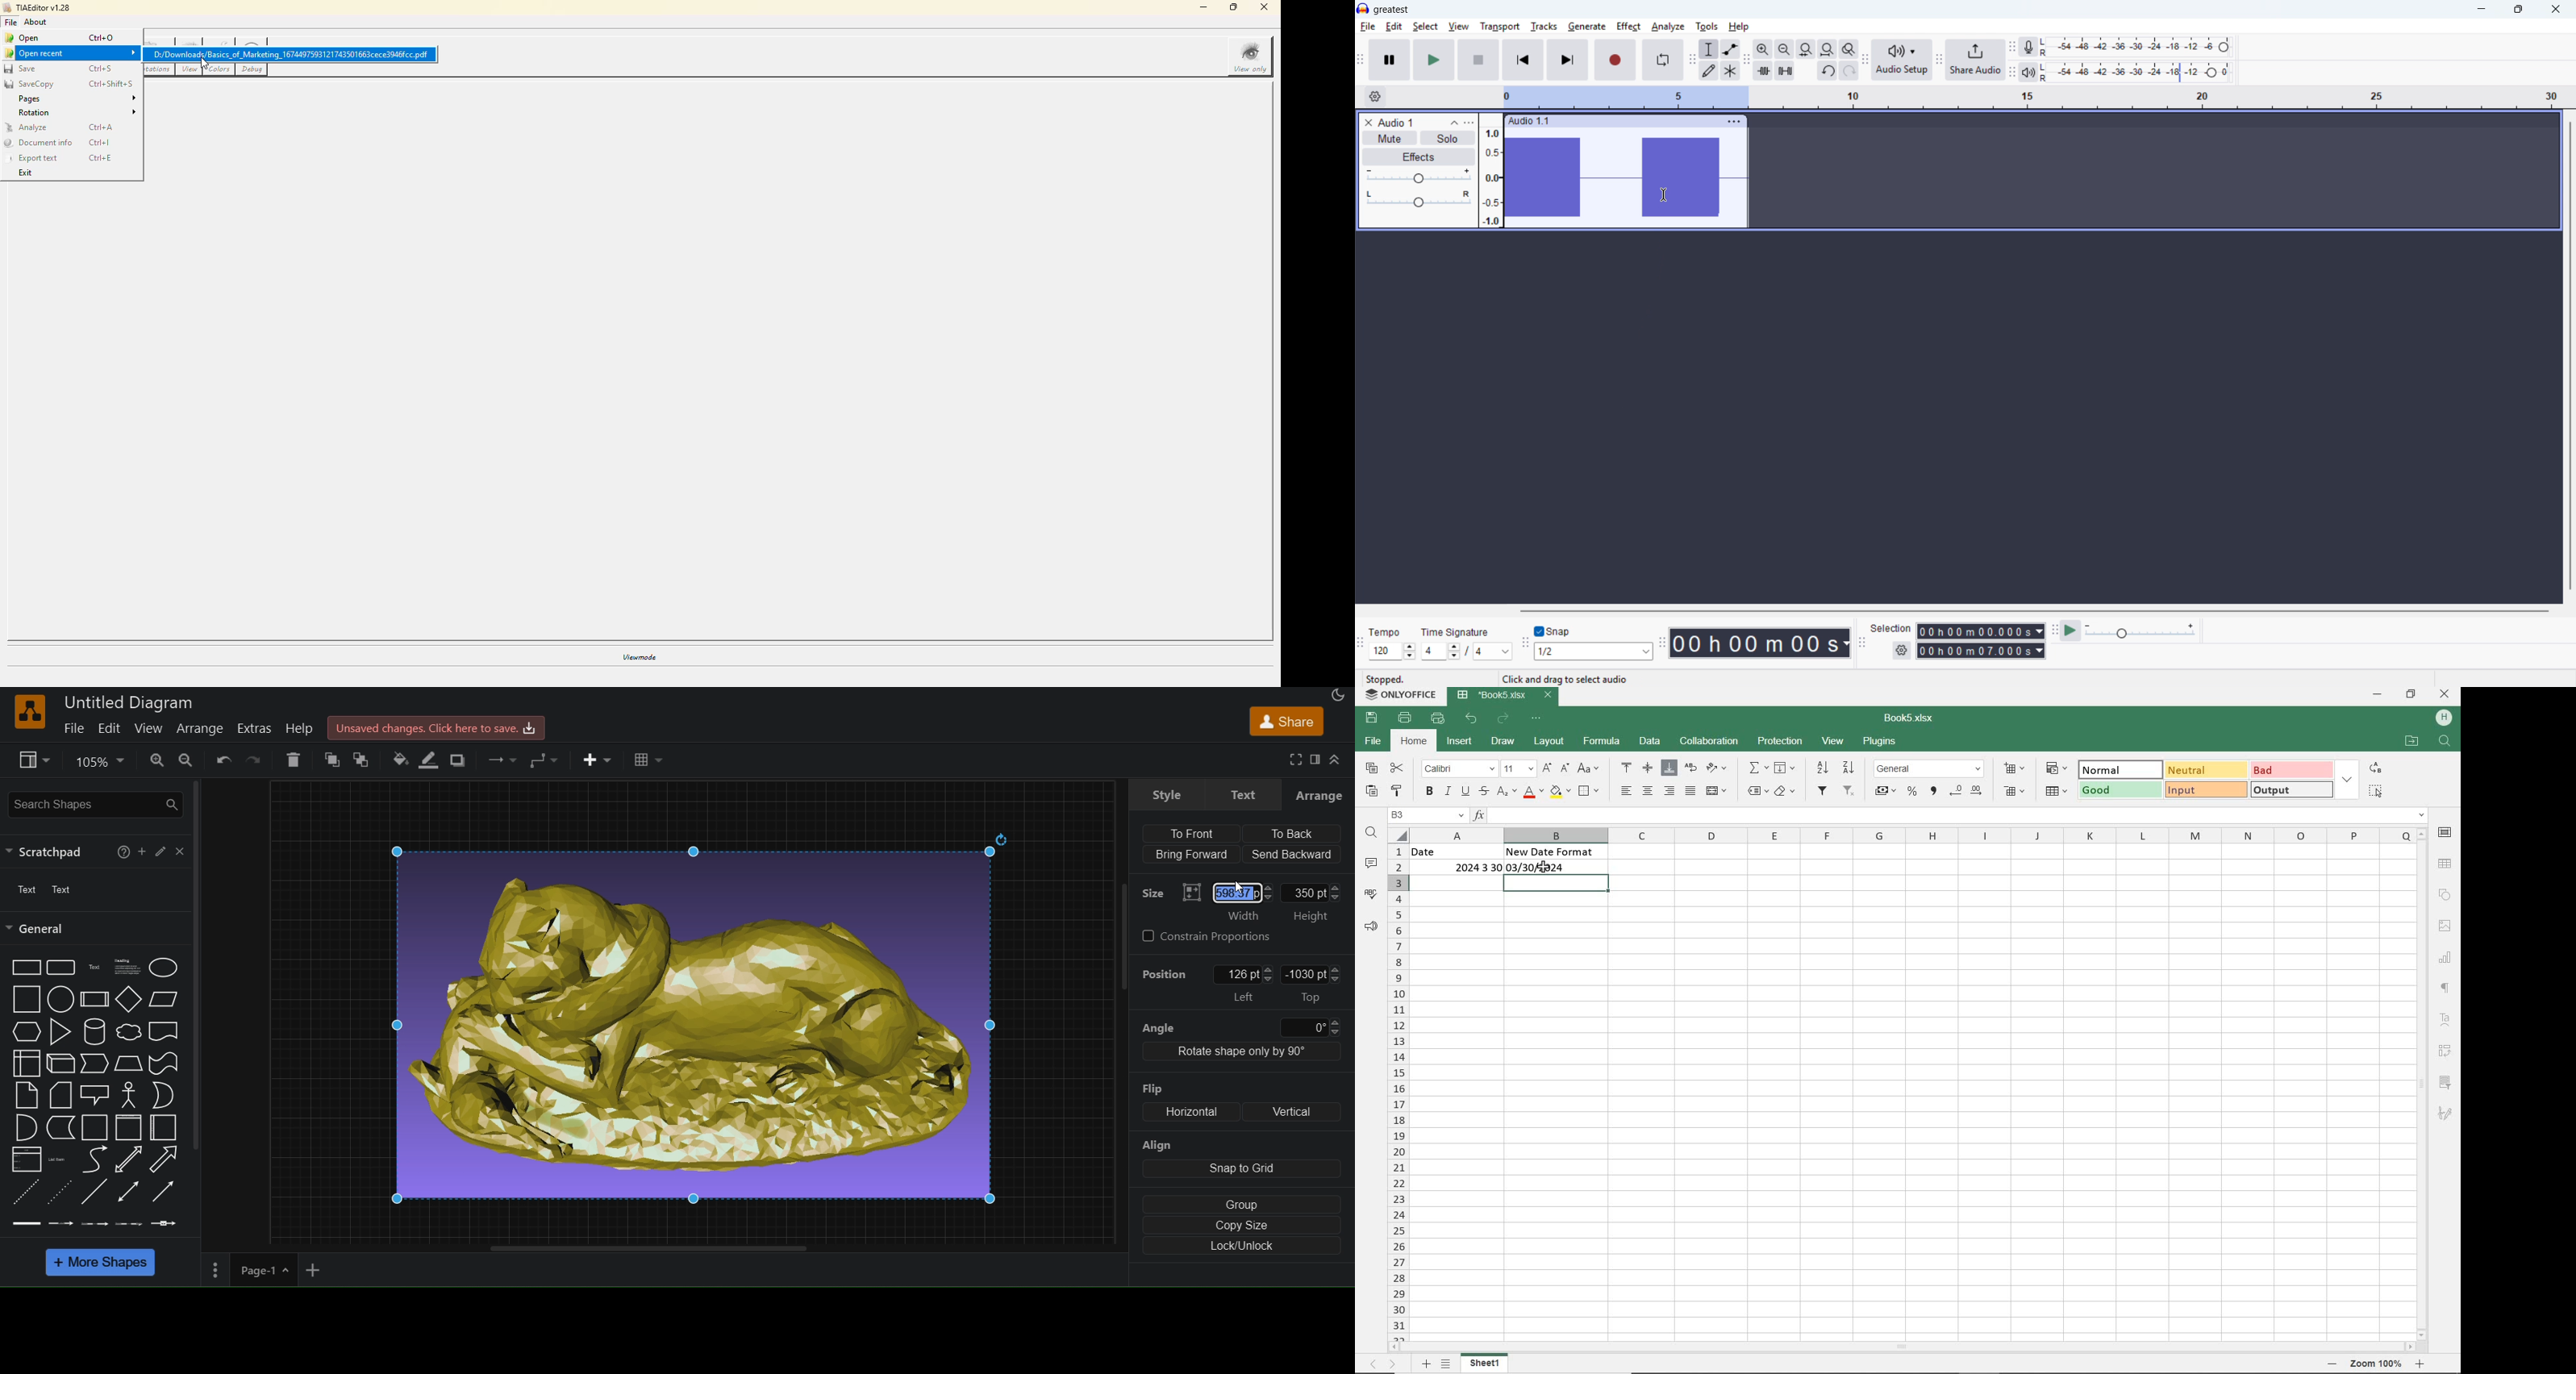  What do you see at coordinates (1639, 120) in the screenshot?
I see `Click to drag ` at bounding box center [1639, 120].